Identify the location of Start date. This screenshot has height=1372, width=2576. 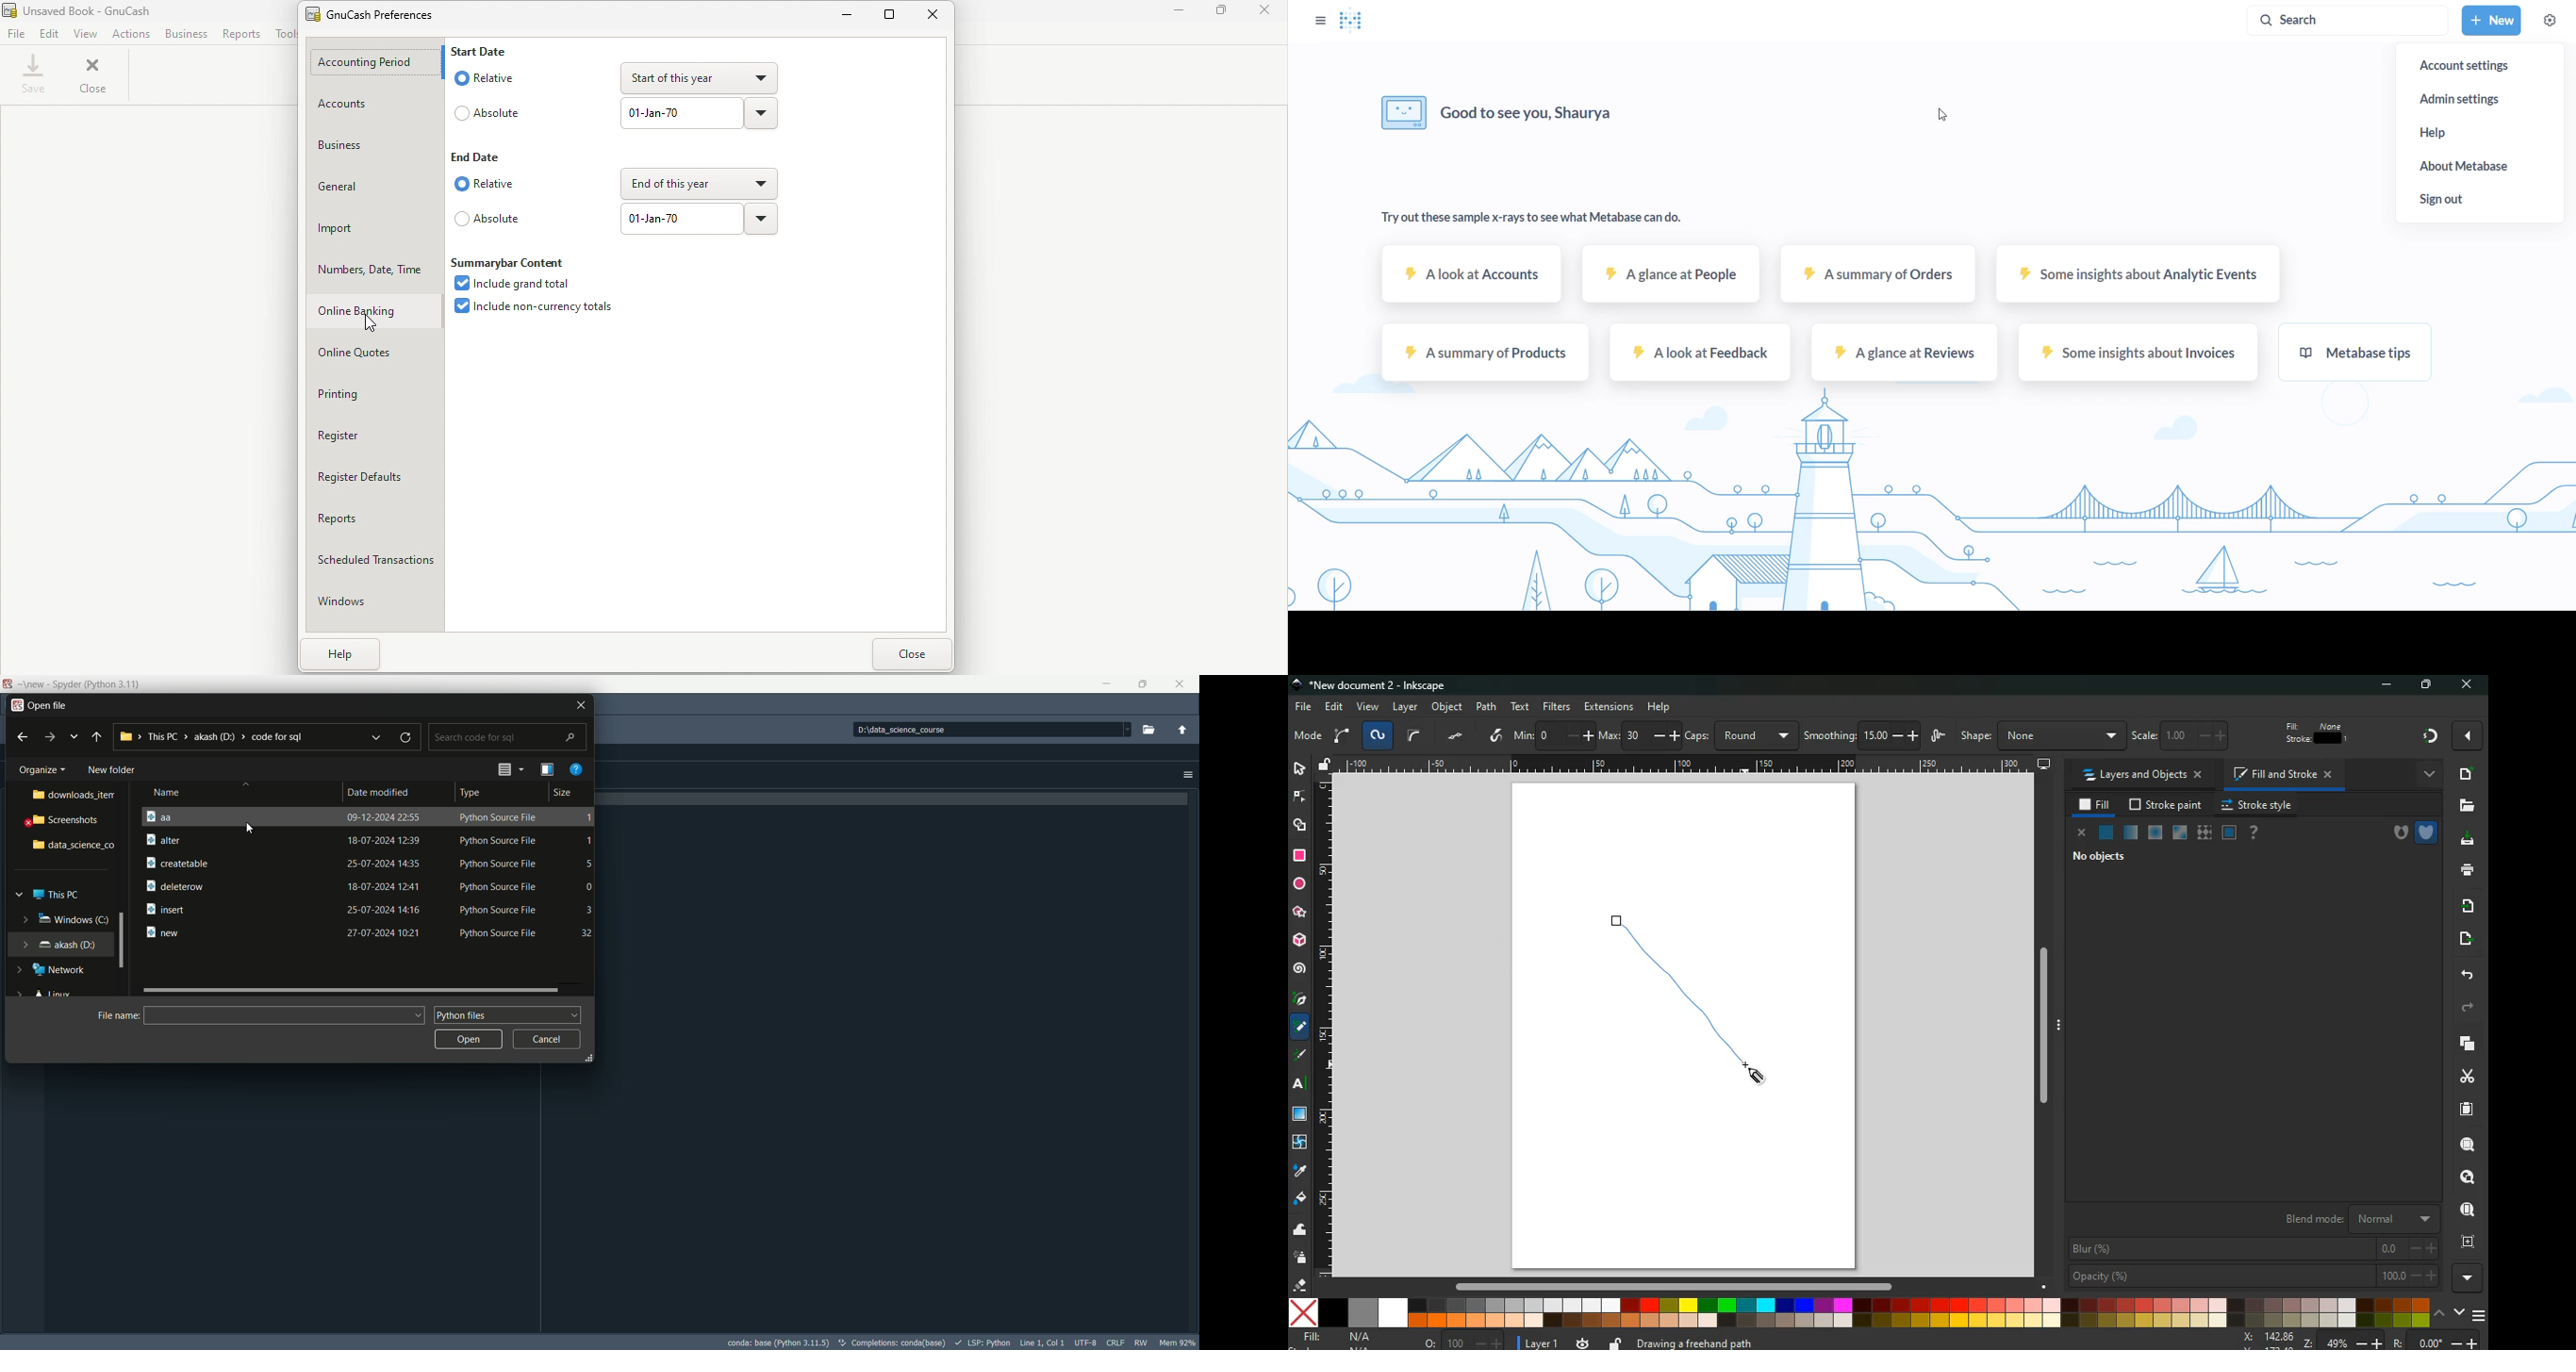
(487, 52).